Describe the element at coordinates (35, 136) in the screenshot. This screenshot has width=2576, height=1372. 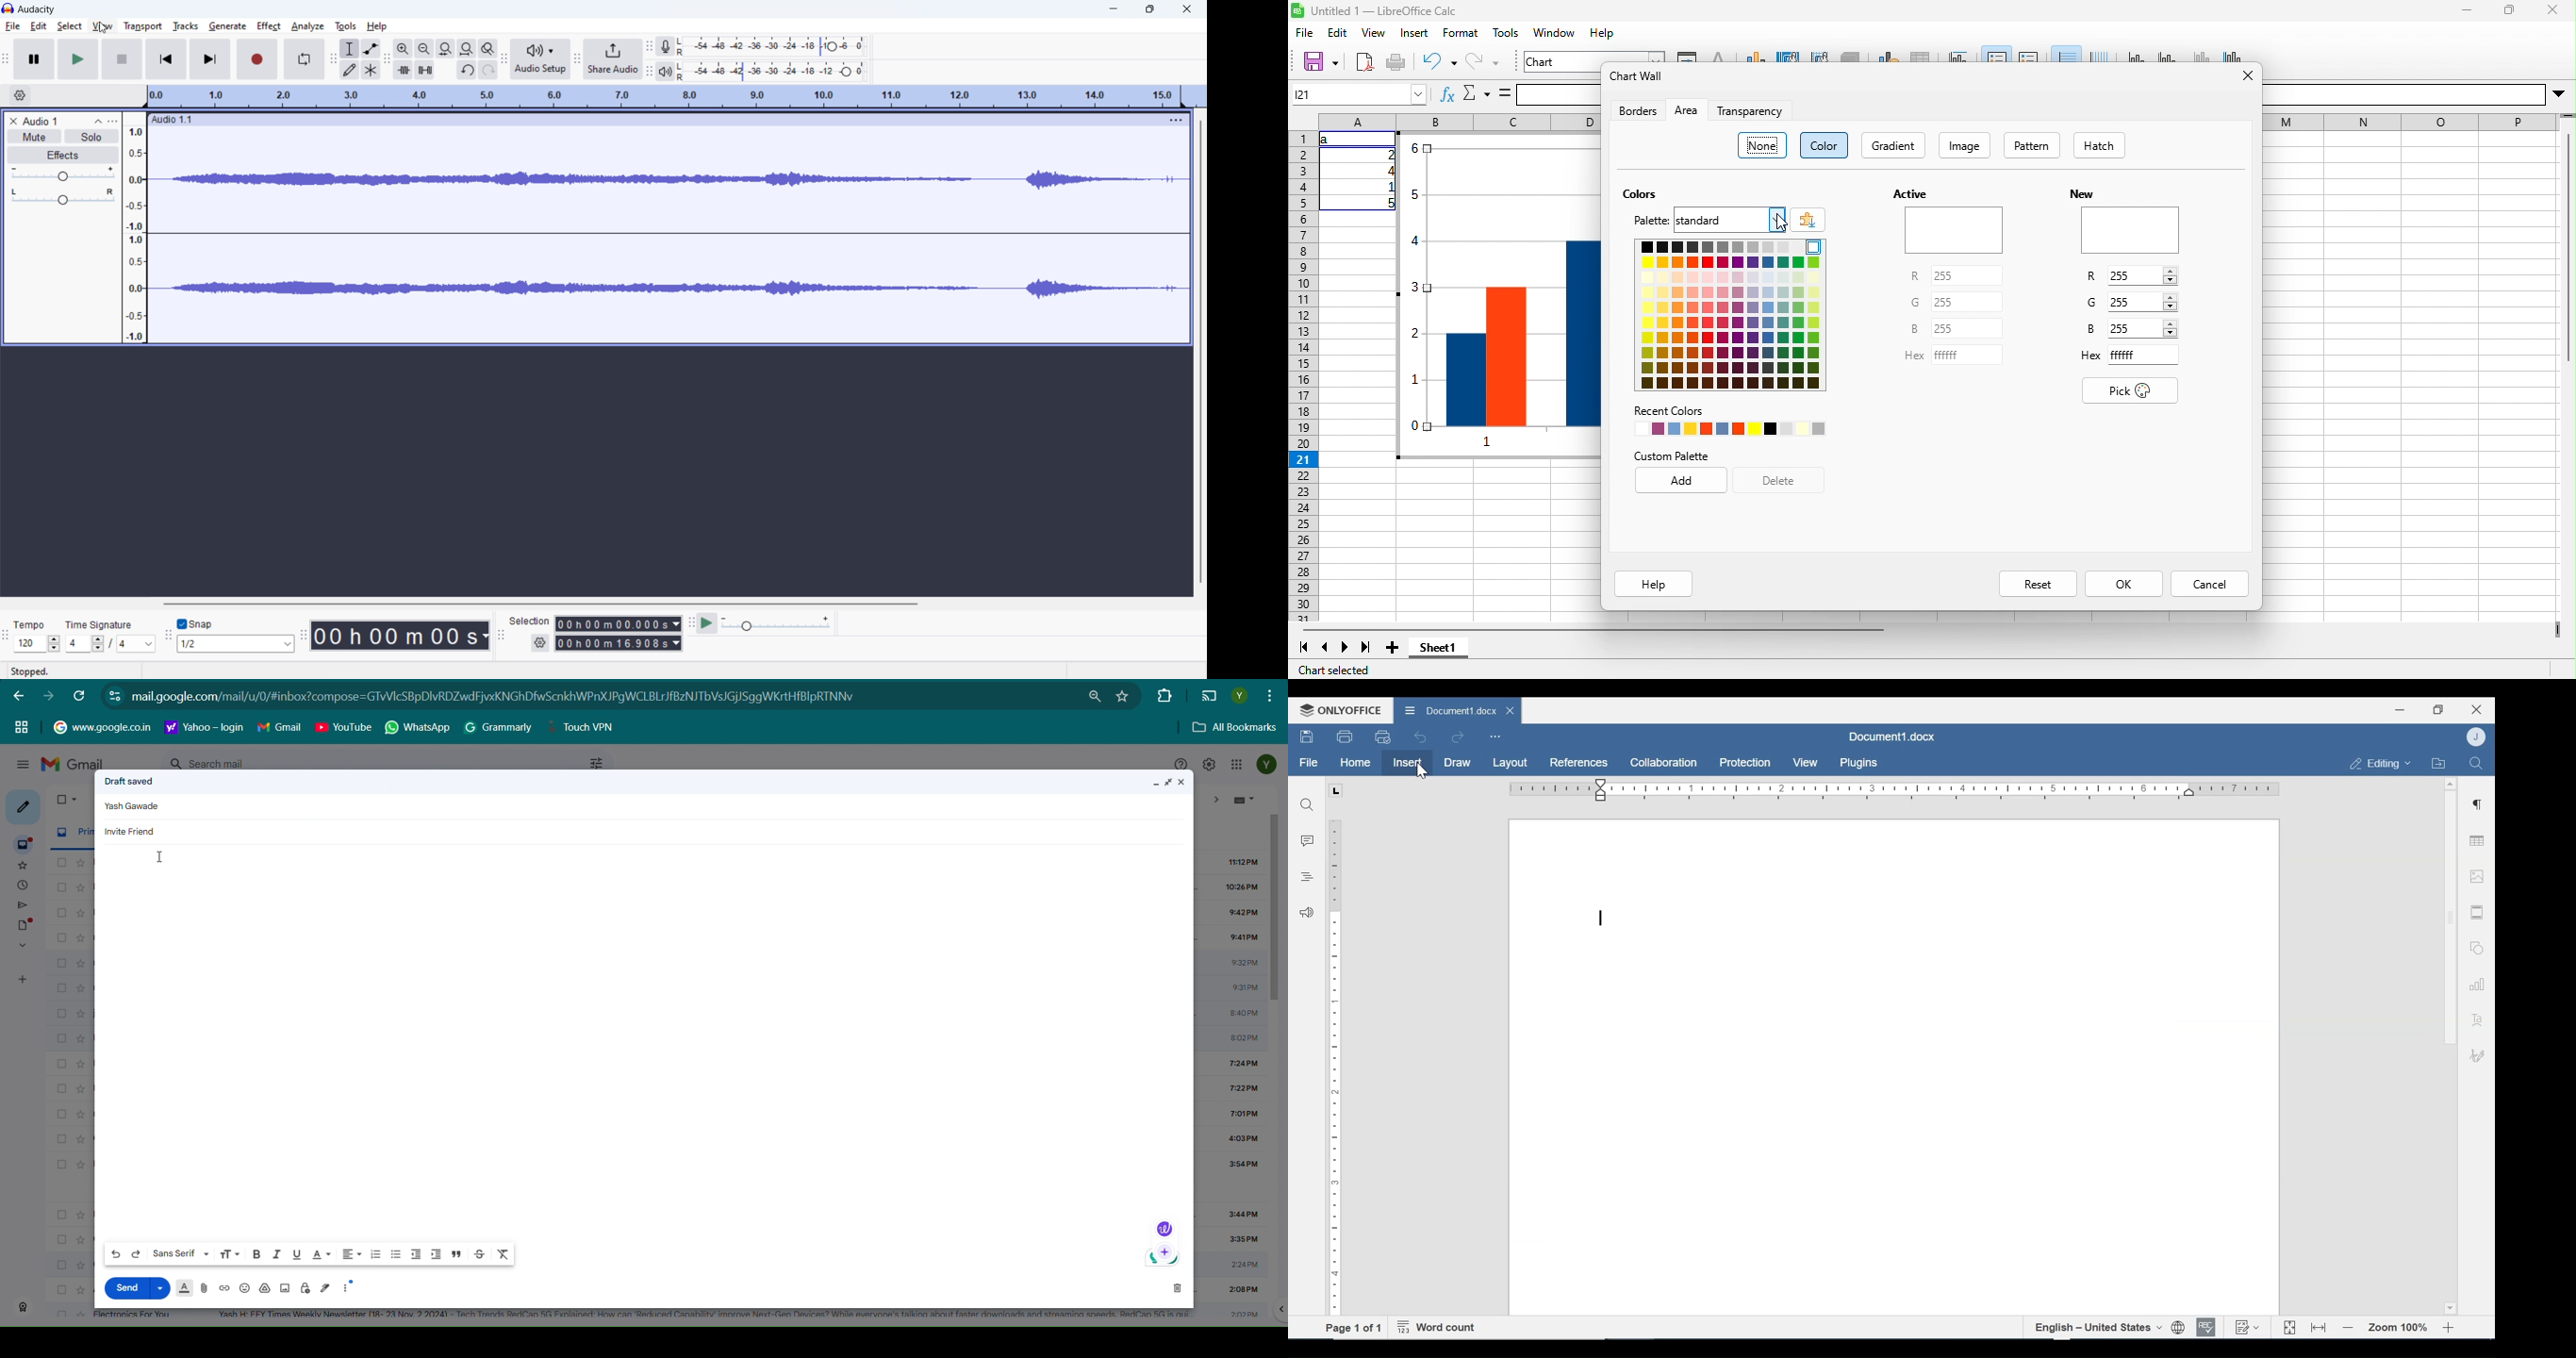
I see `mute` at that location.